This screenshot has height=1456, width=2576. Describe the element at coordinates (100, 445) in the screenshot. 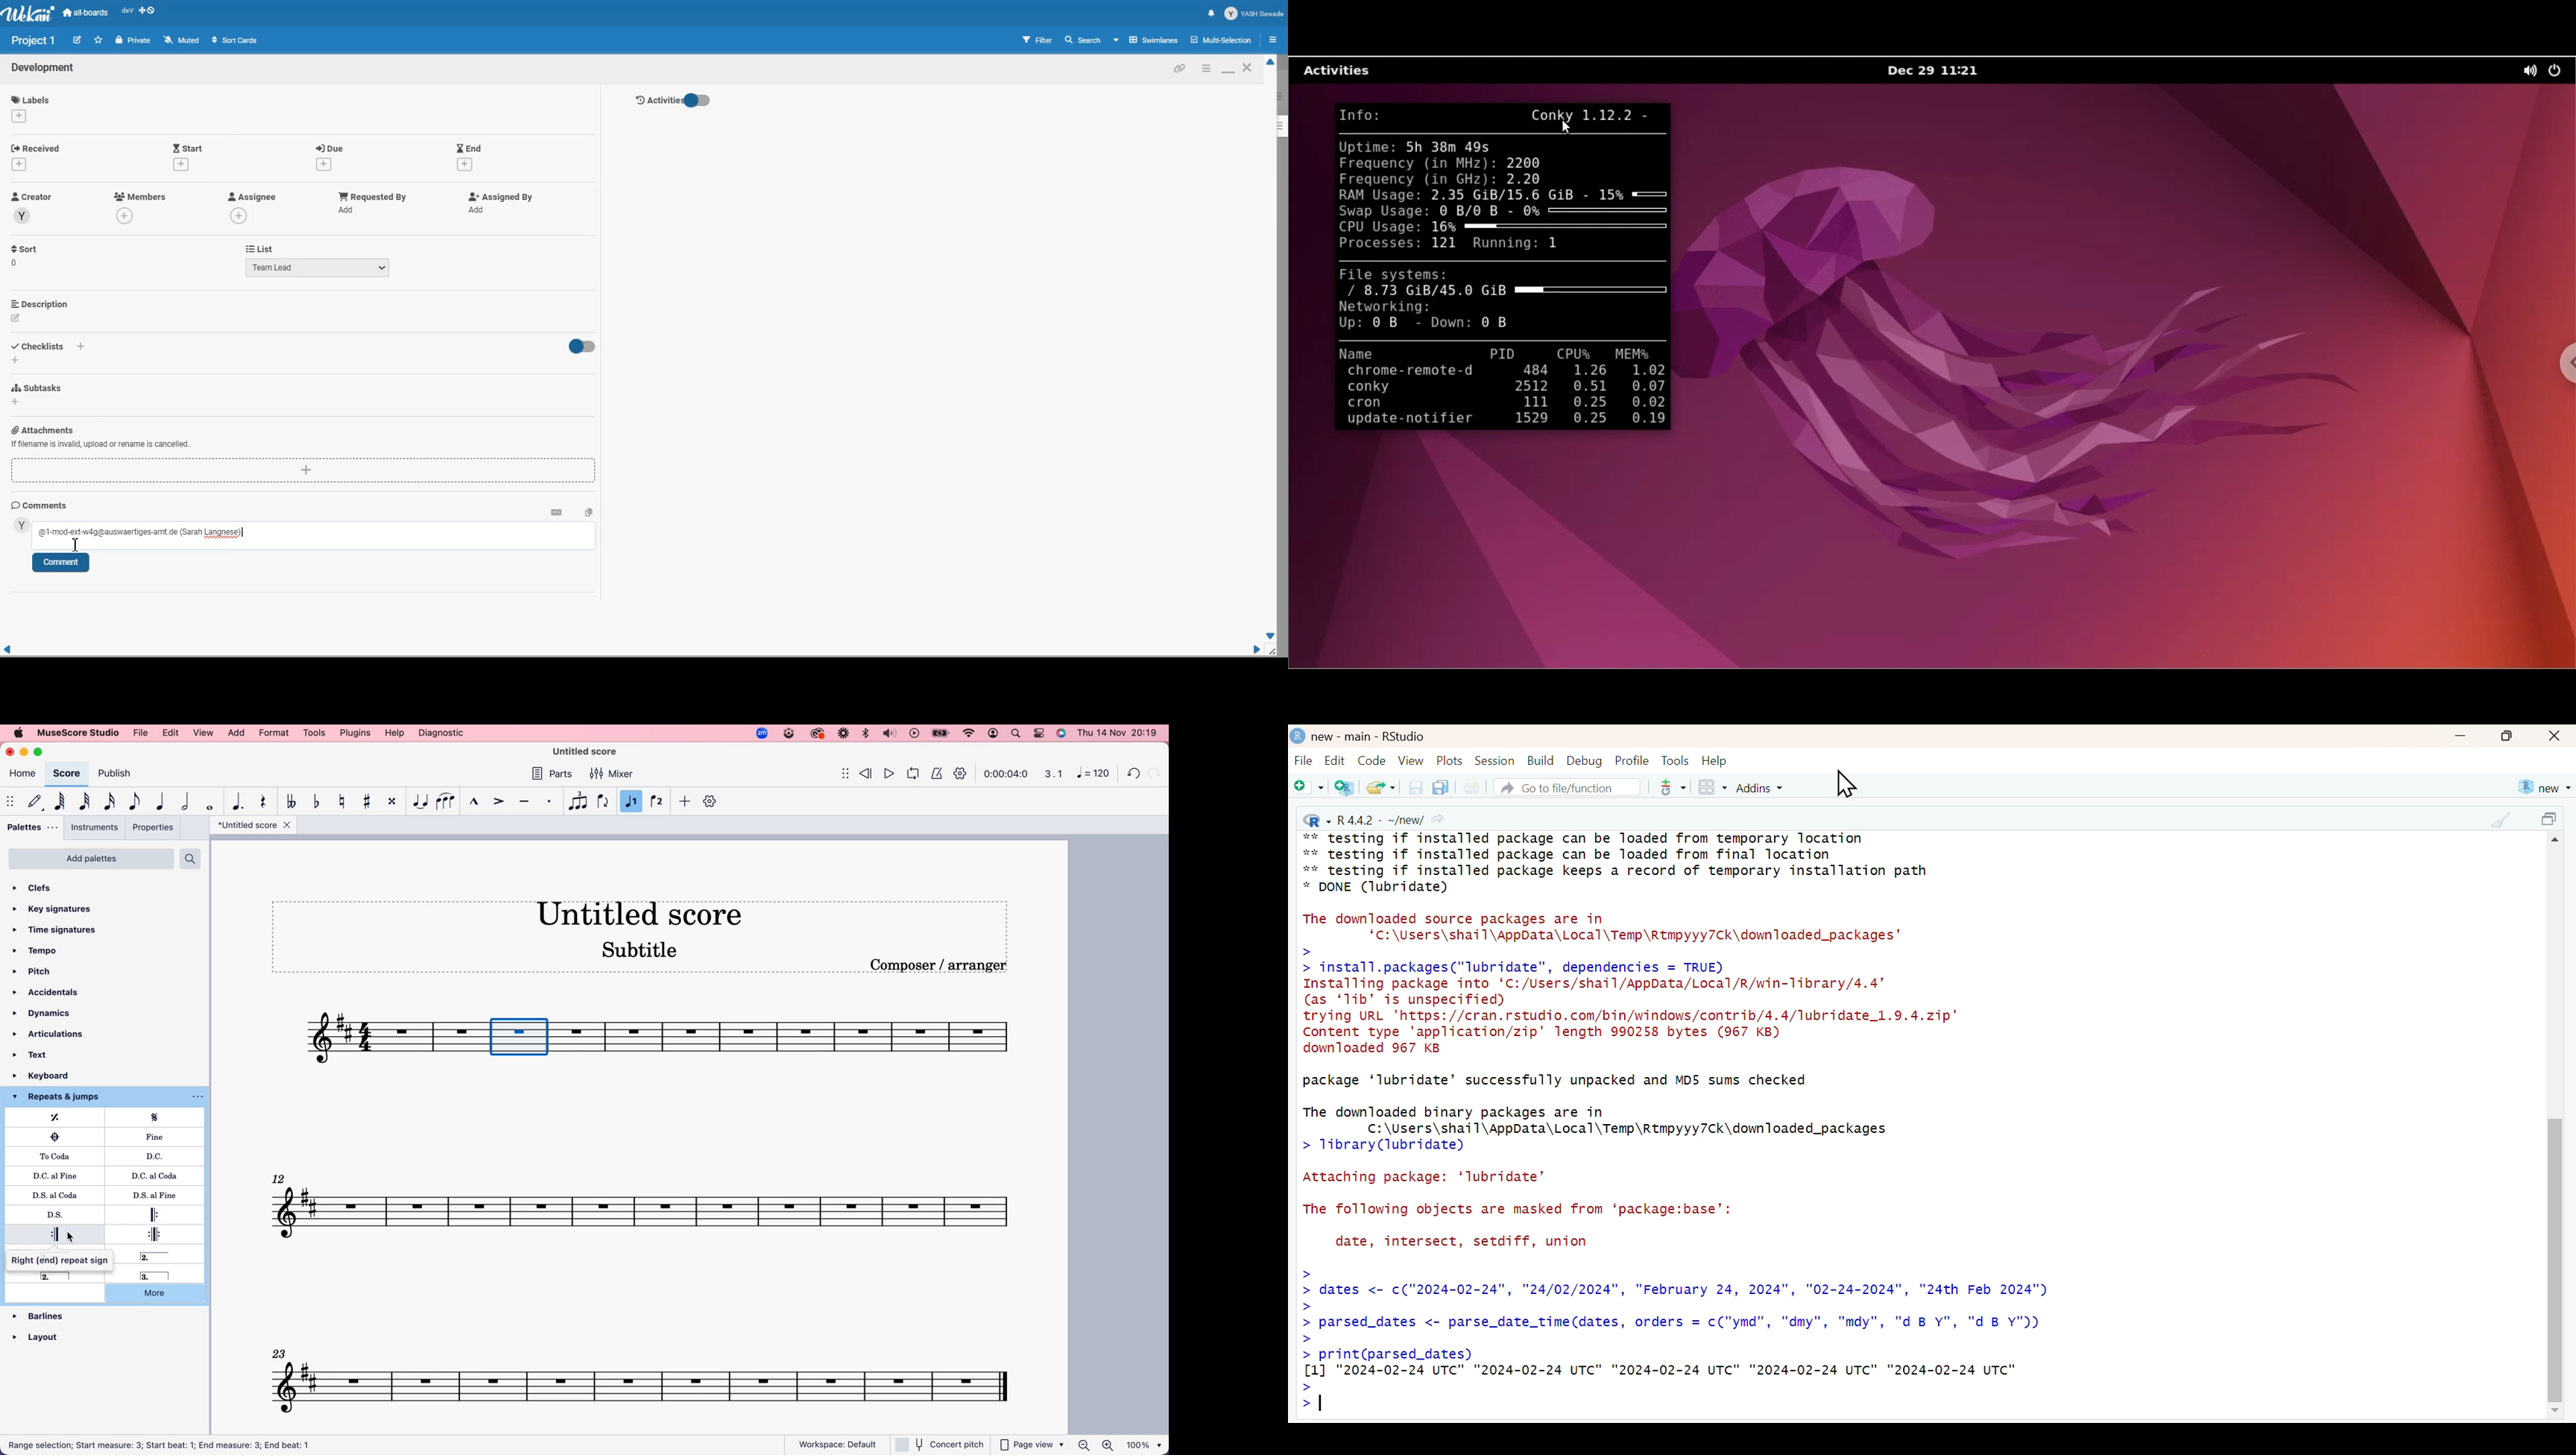

I see `Add Attachments` at that location.